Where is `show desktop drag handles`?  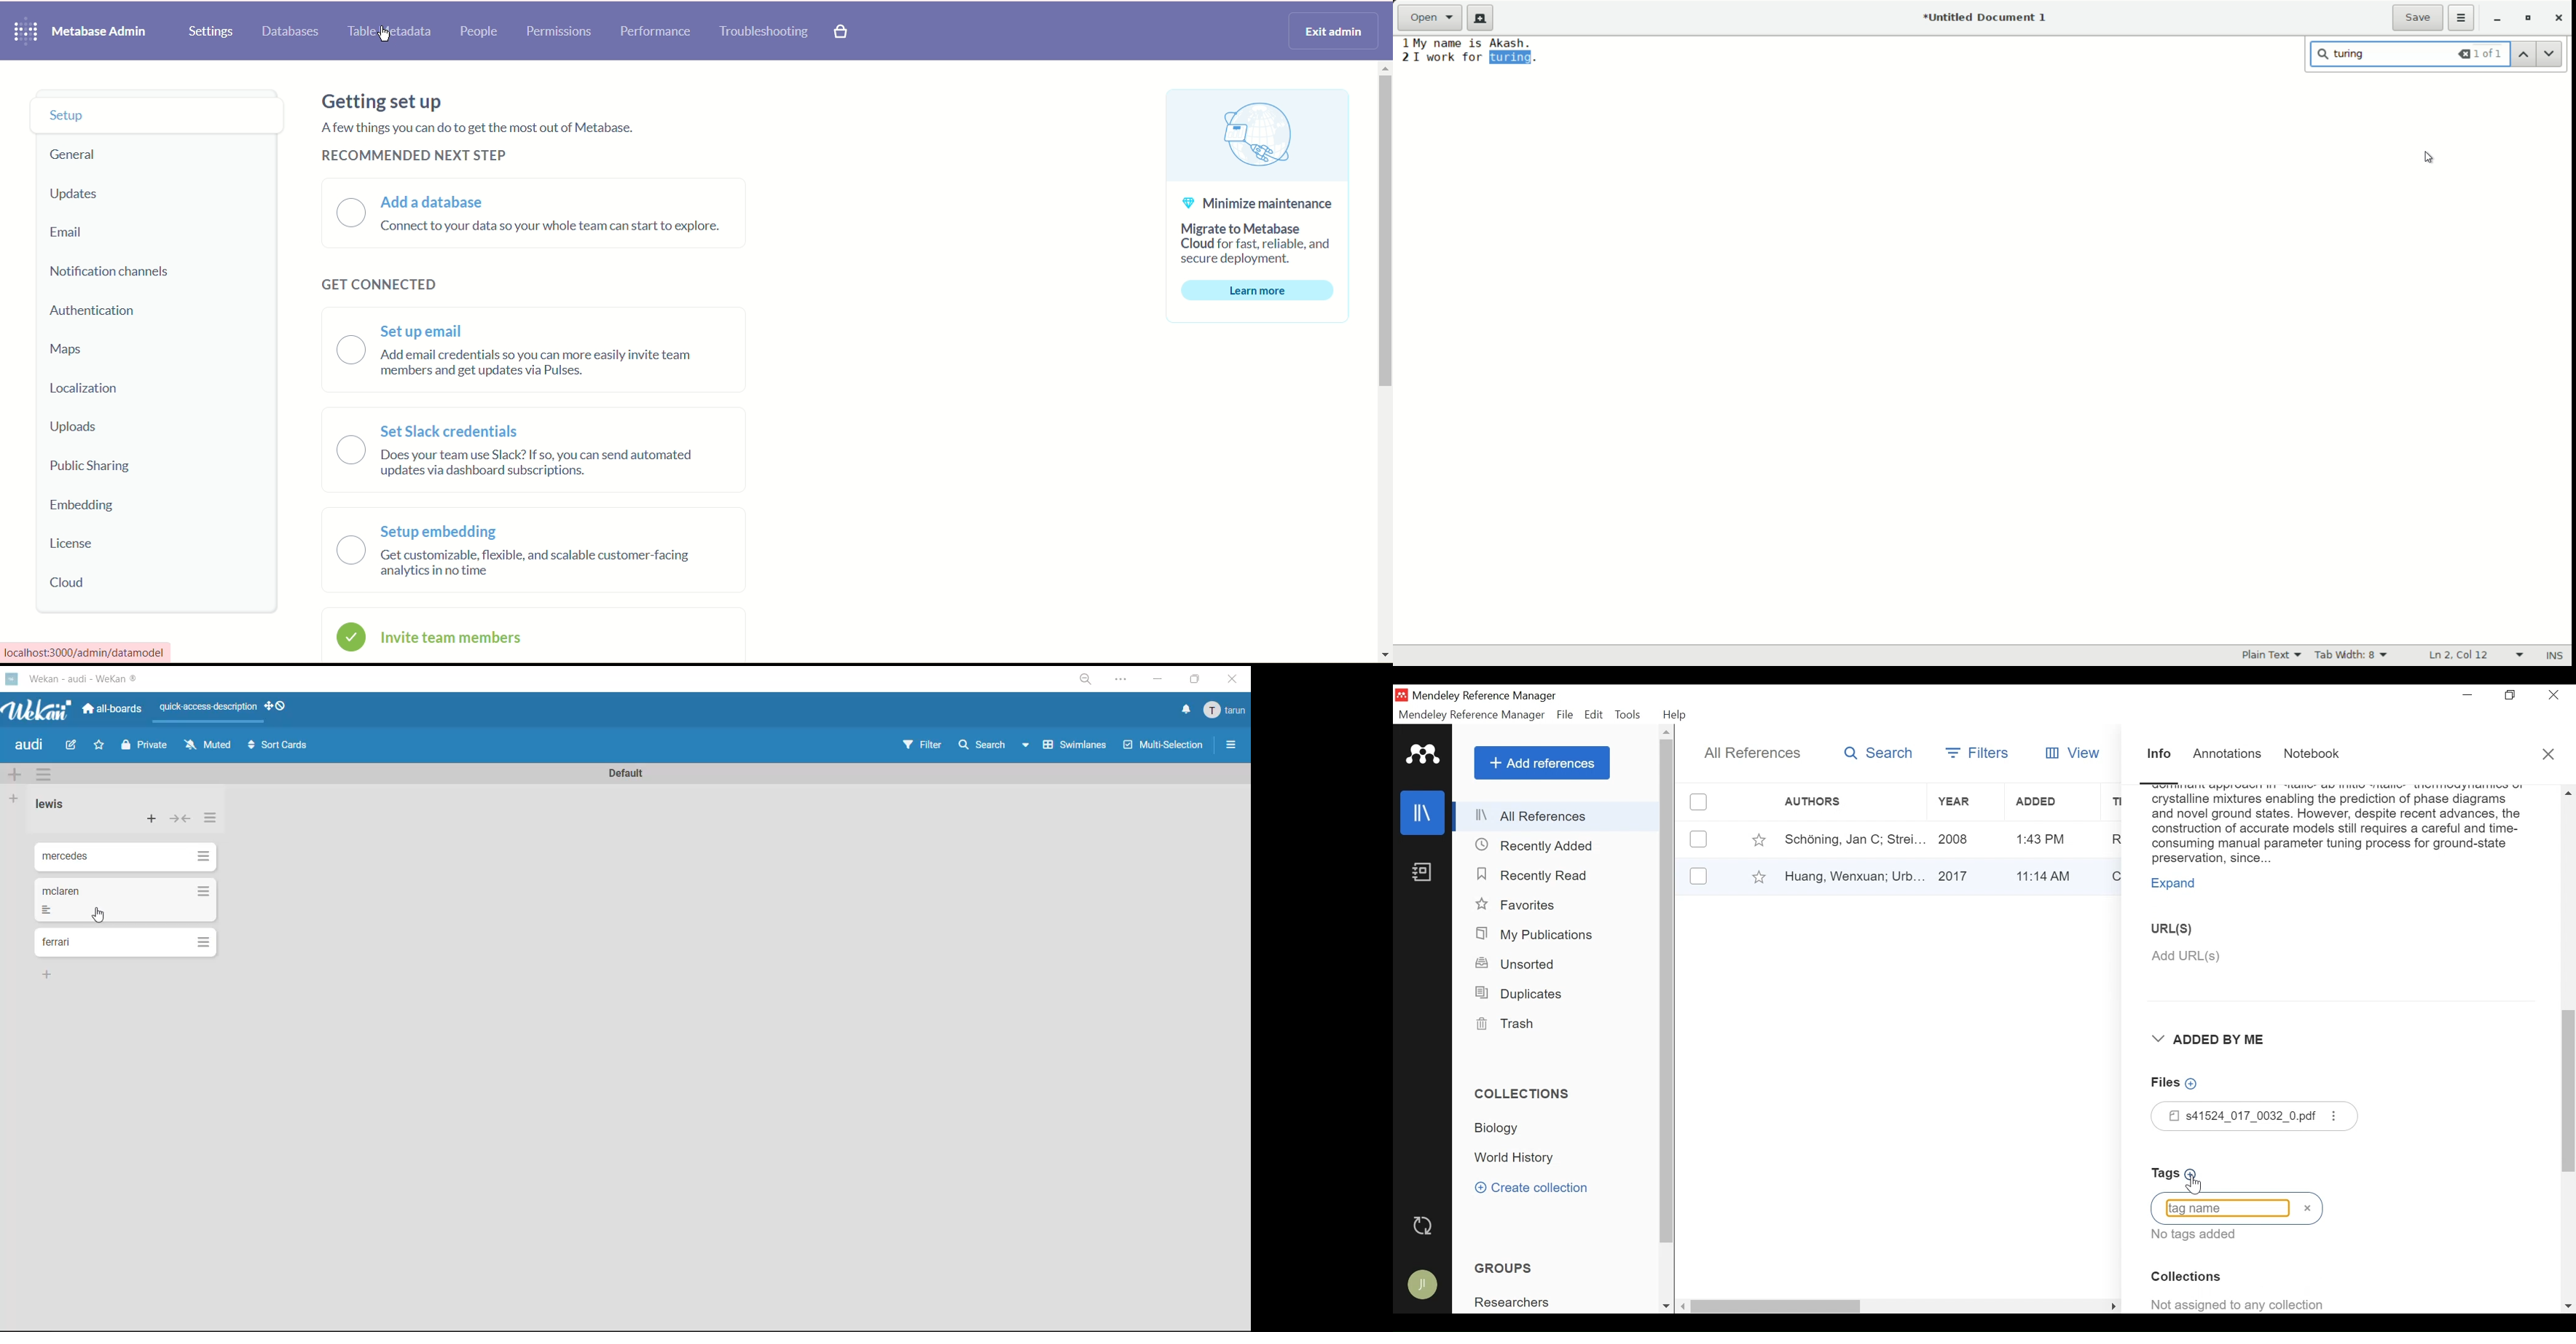
show desktop drag handles is located at coordinates (278, 706).